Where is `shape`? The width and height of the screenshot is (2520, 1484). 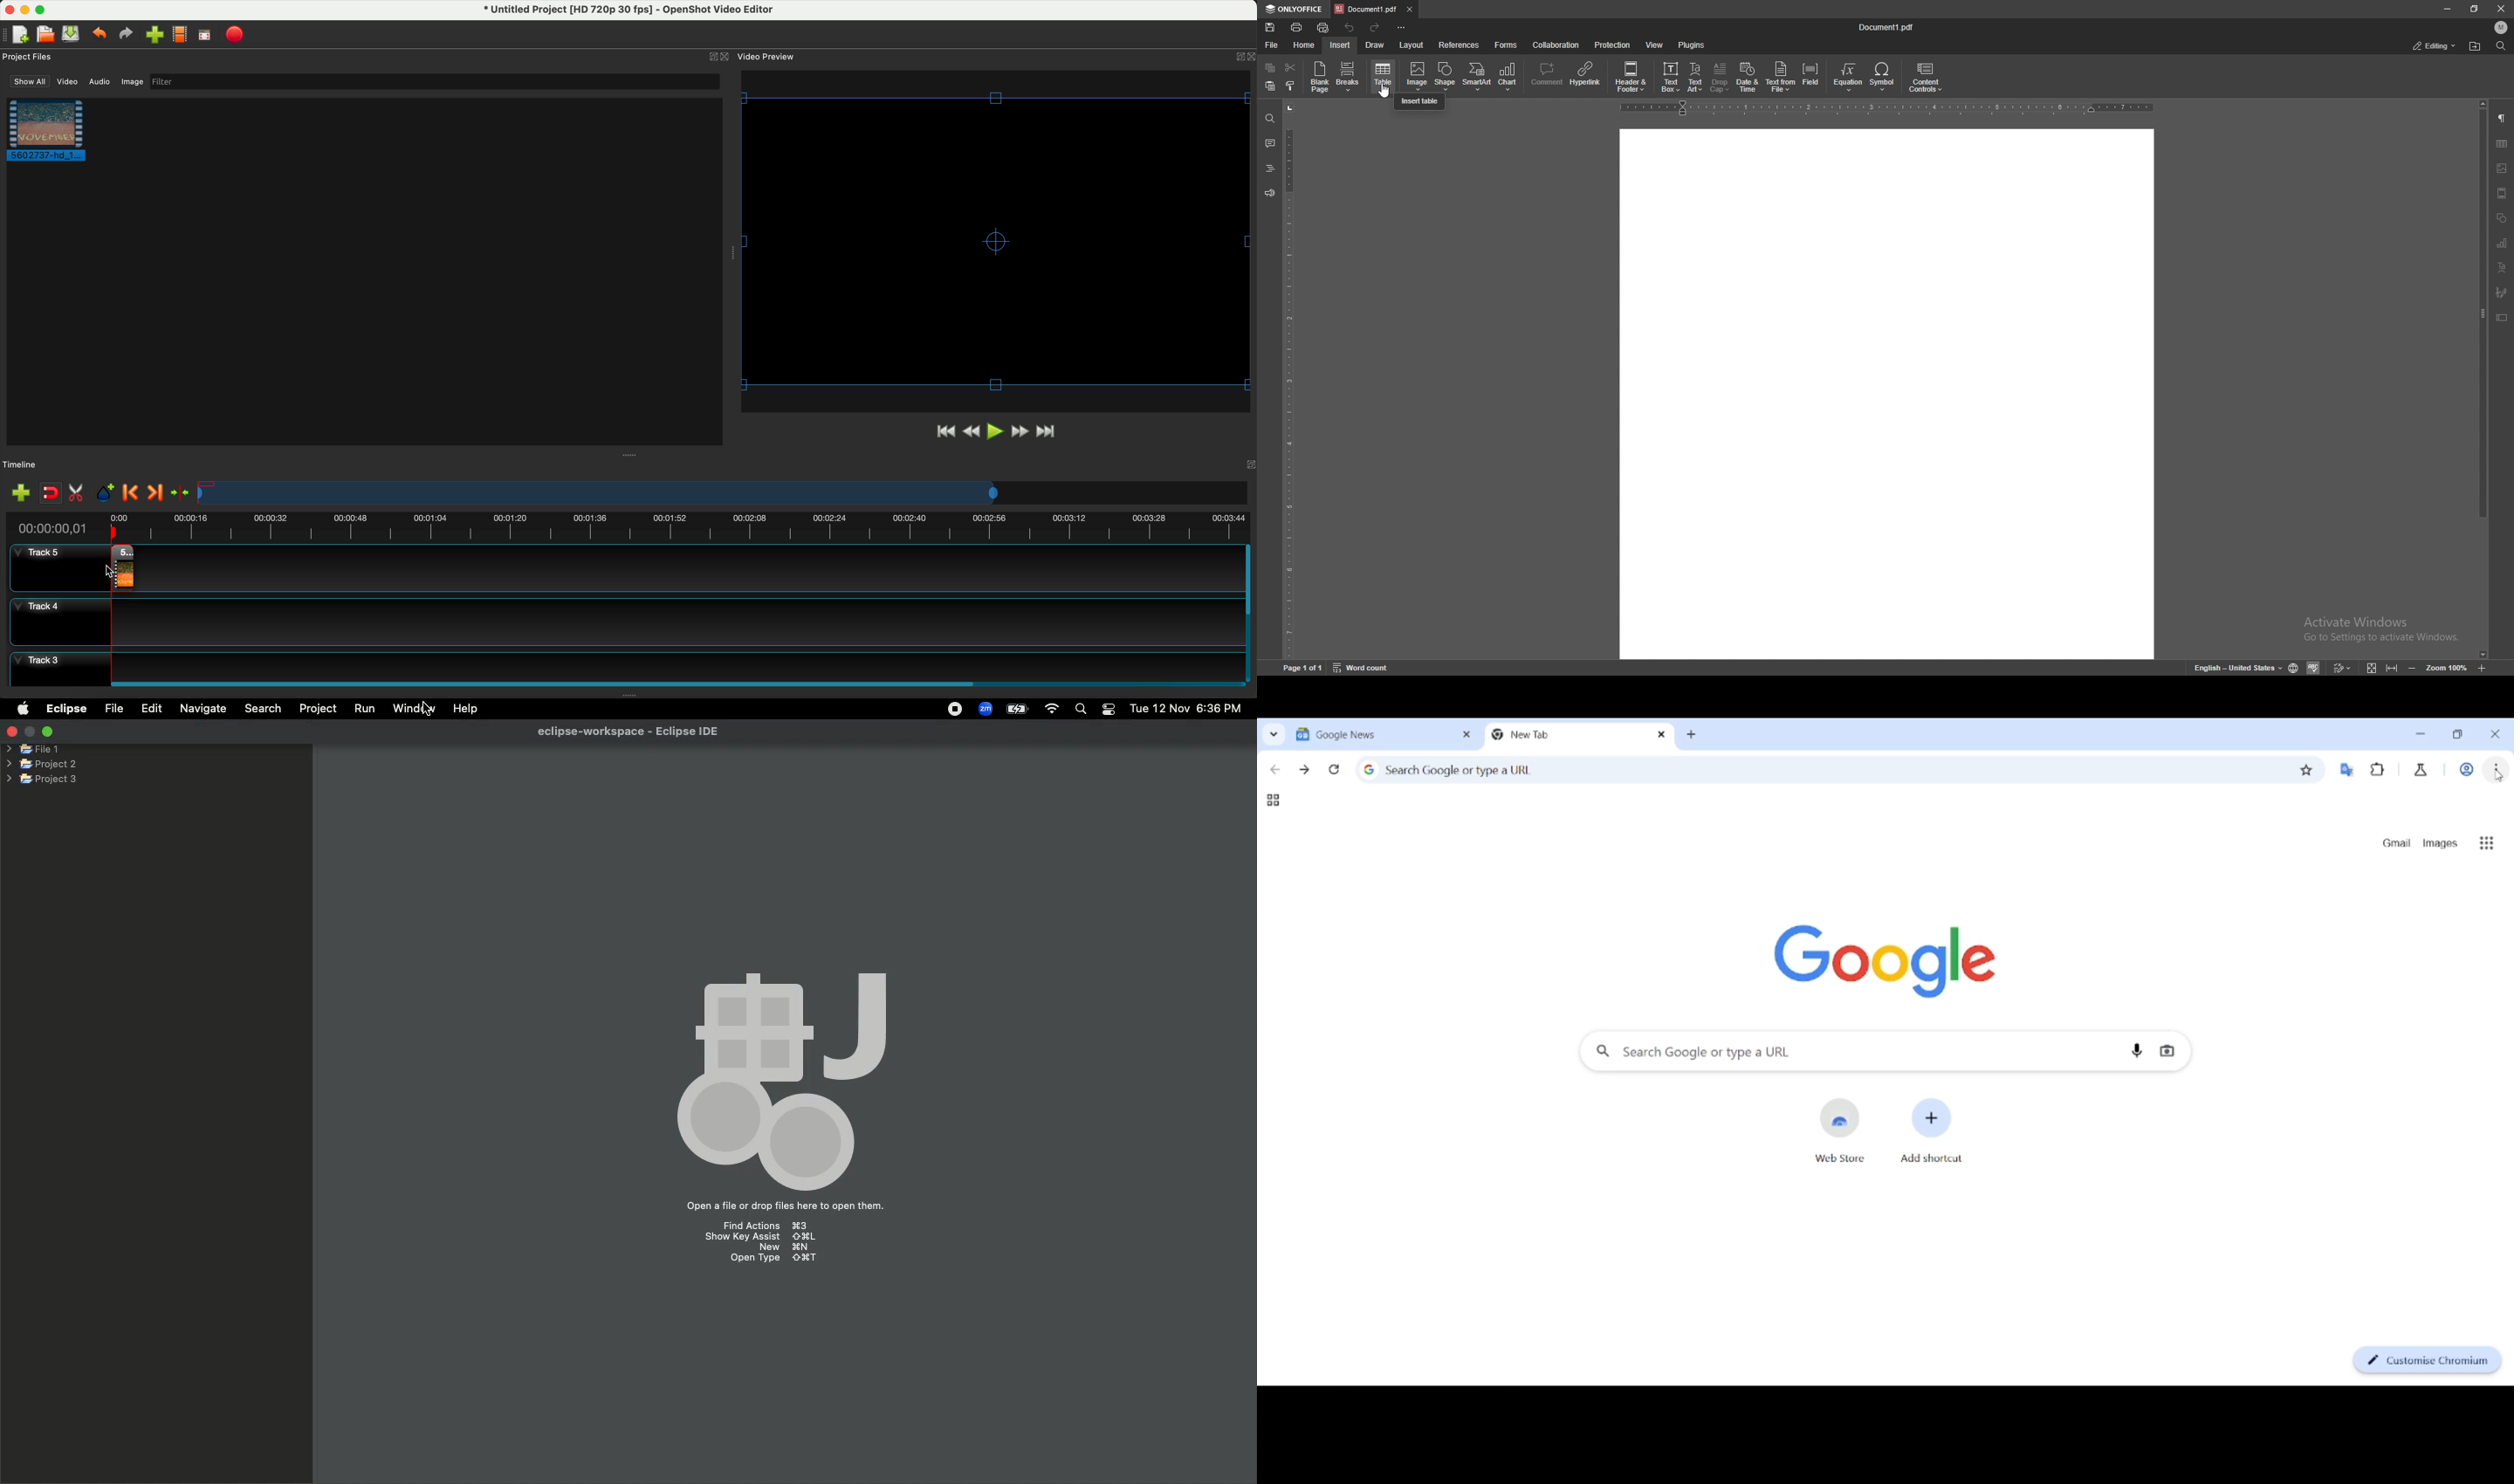
shape is located at coordinates (1447, 76).